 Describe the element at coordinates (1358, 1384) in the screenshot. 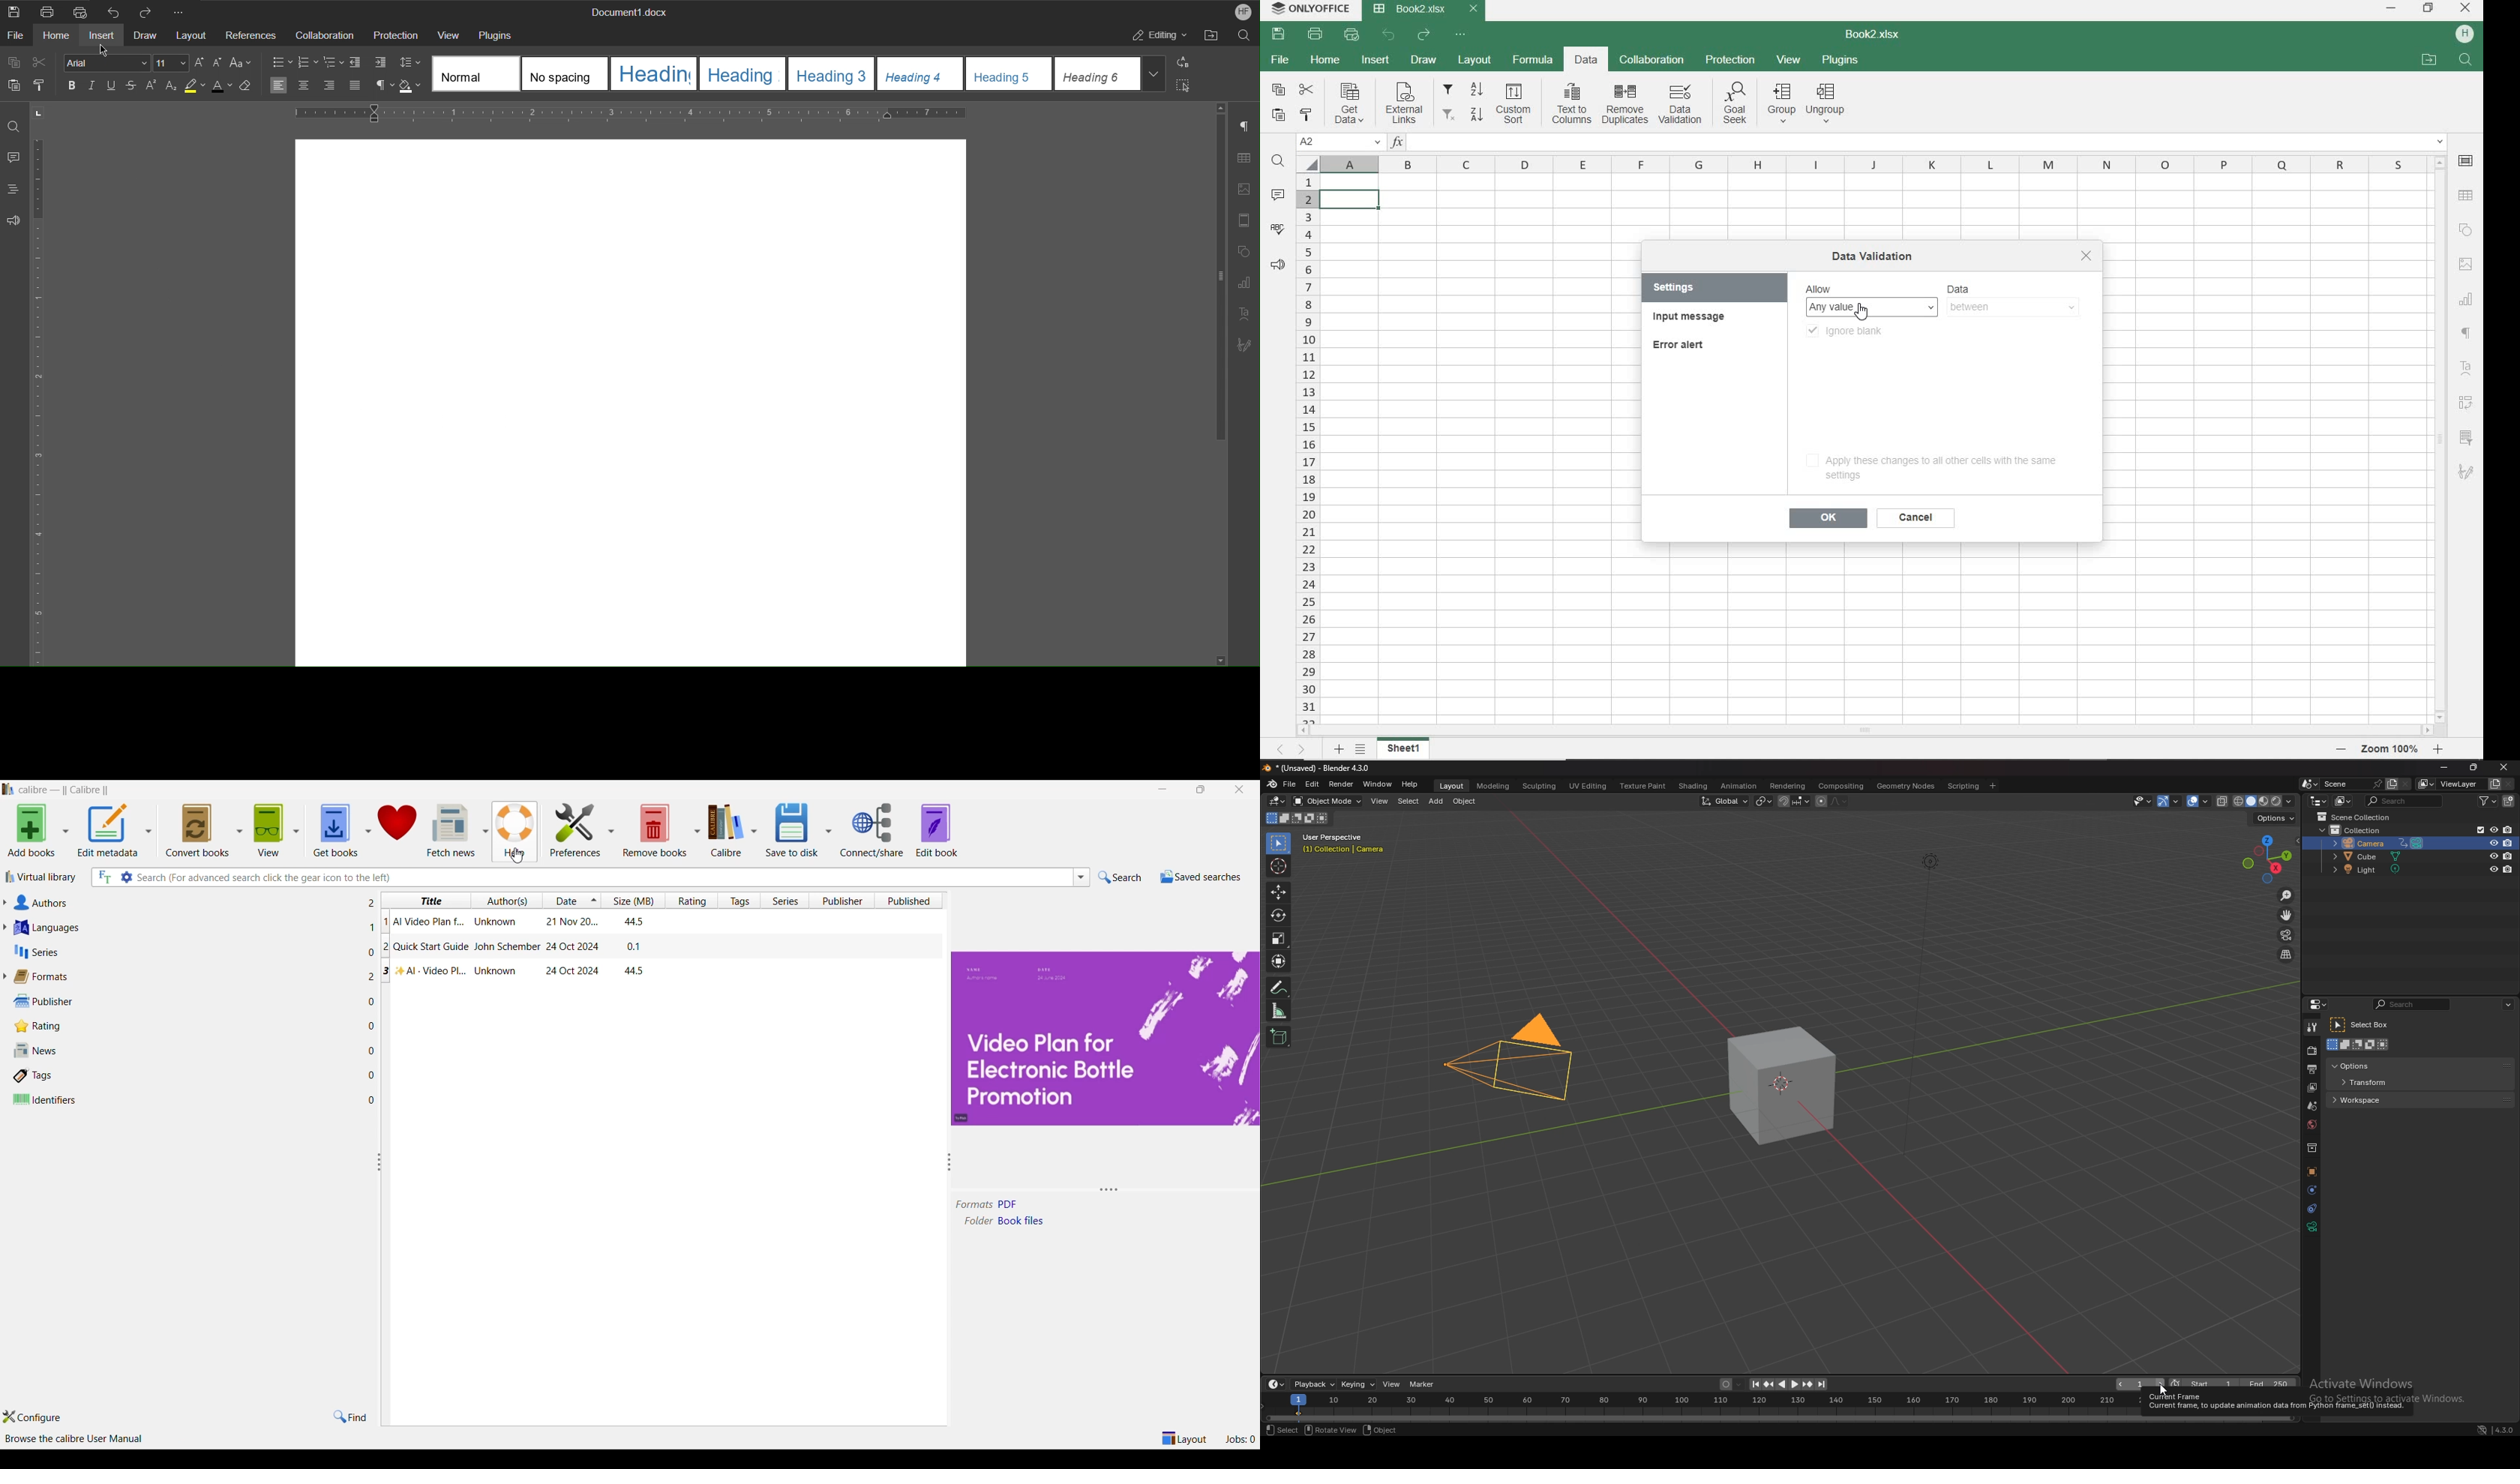

I see `keying` at that location.